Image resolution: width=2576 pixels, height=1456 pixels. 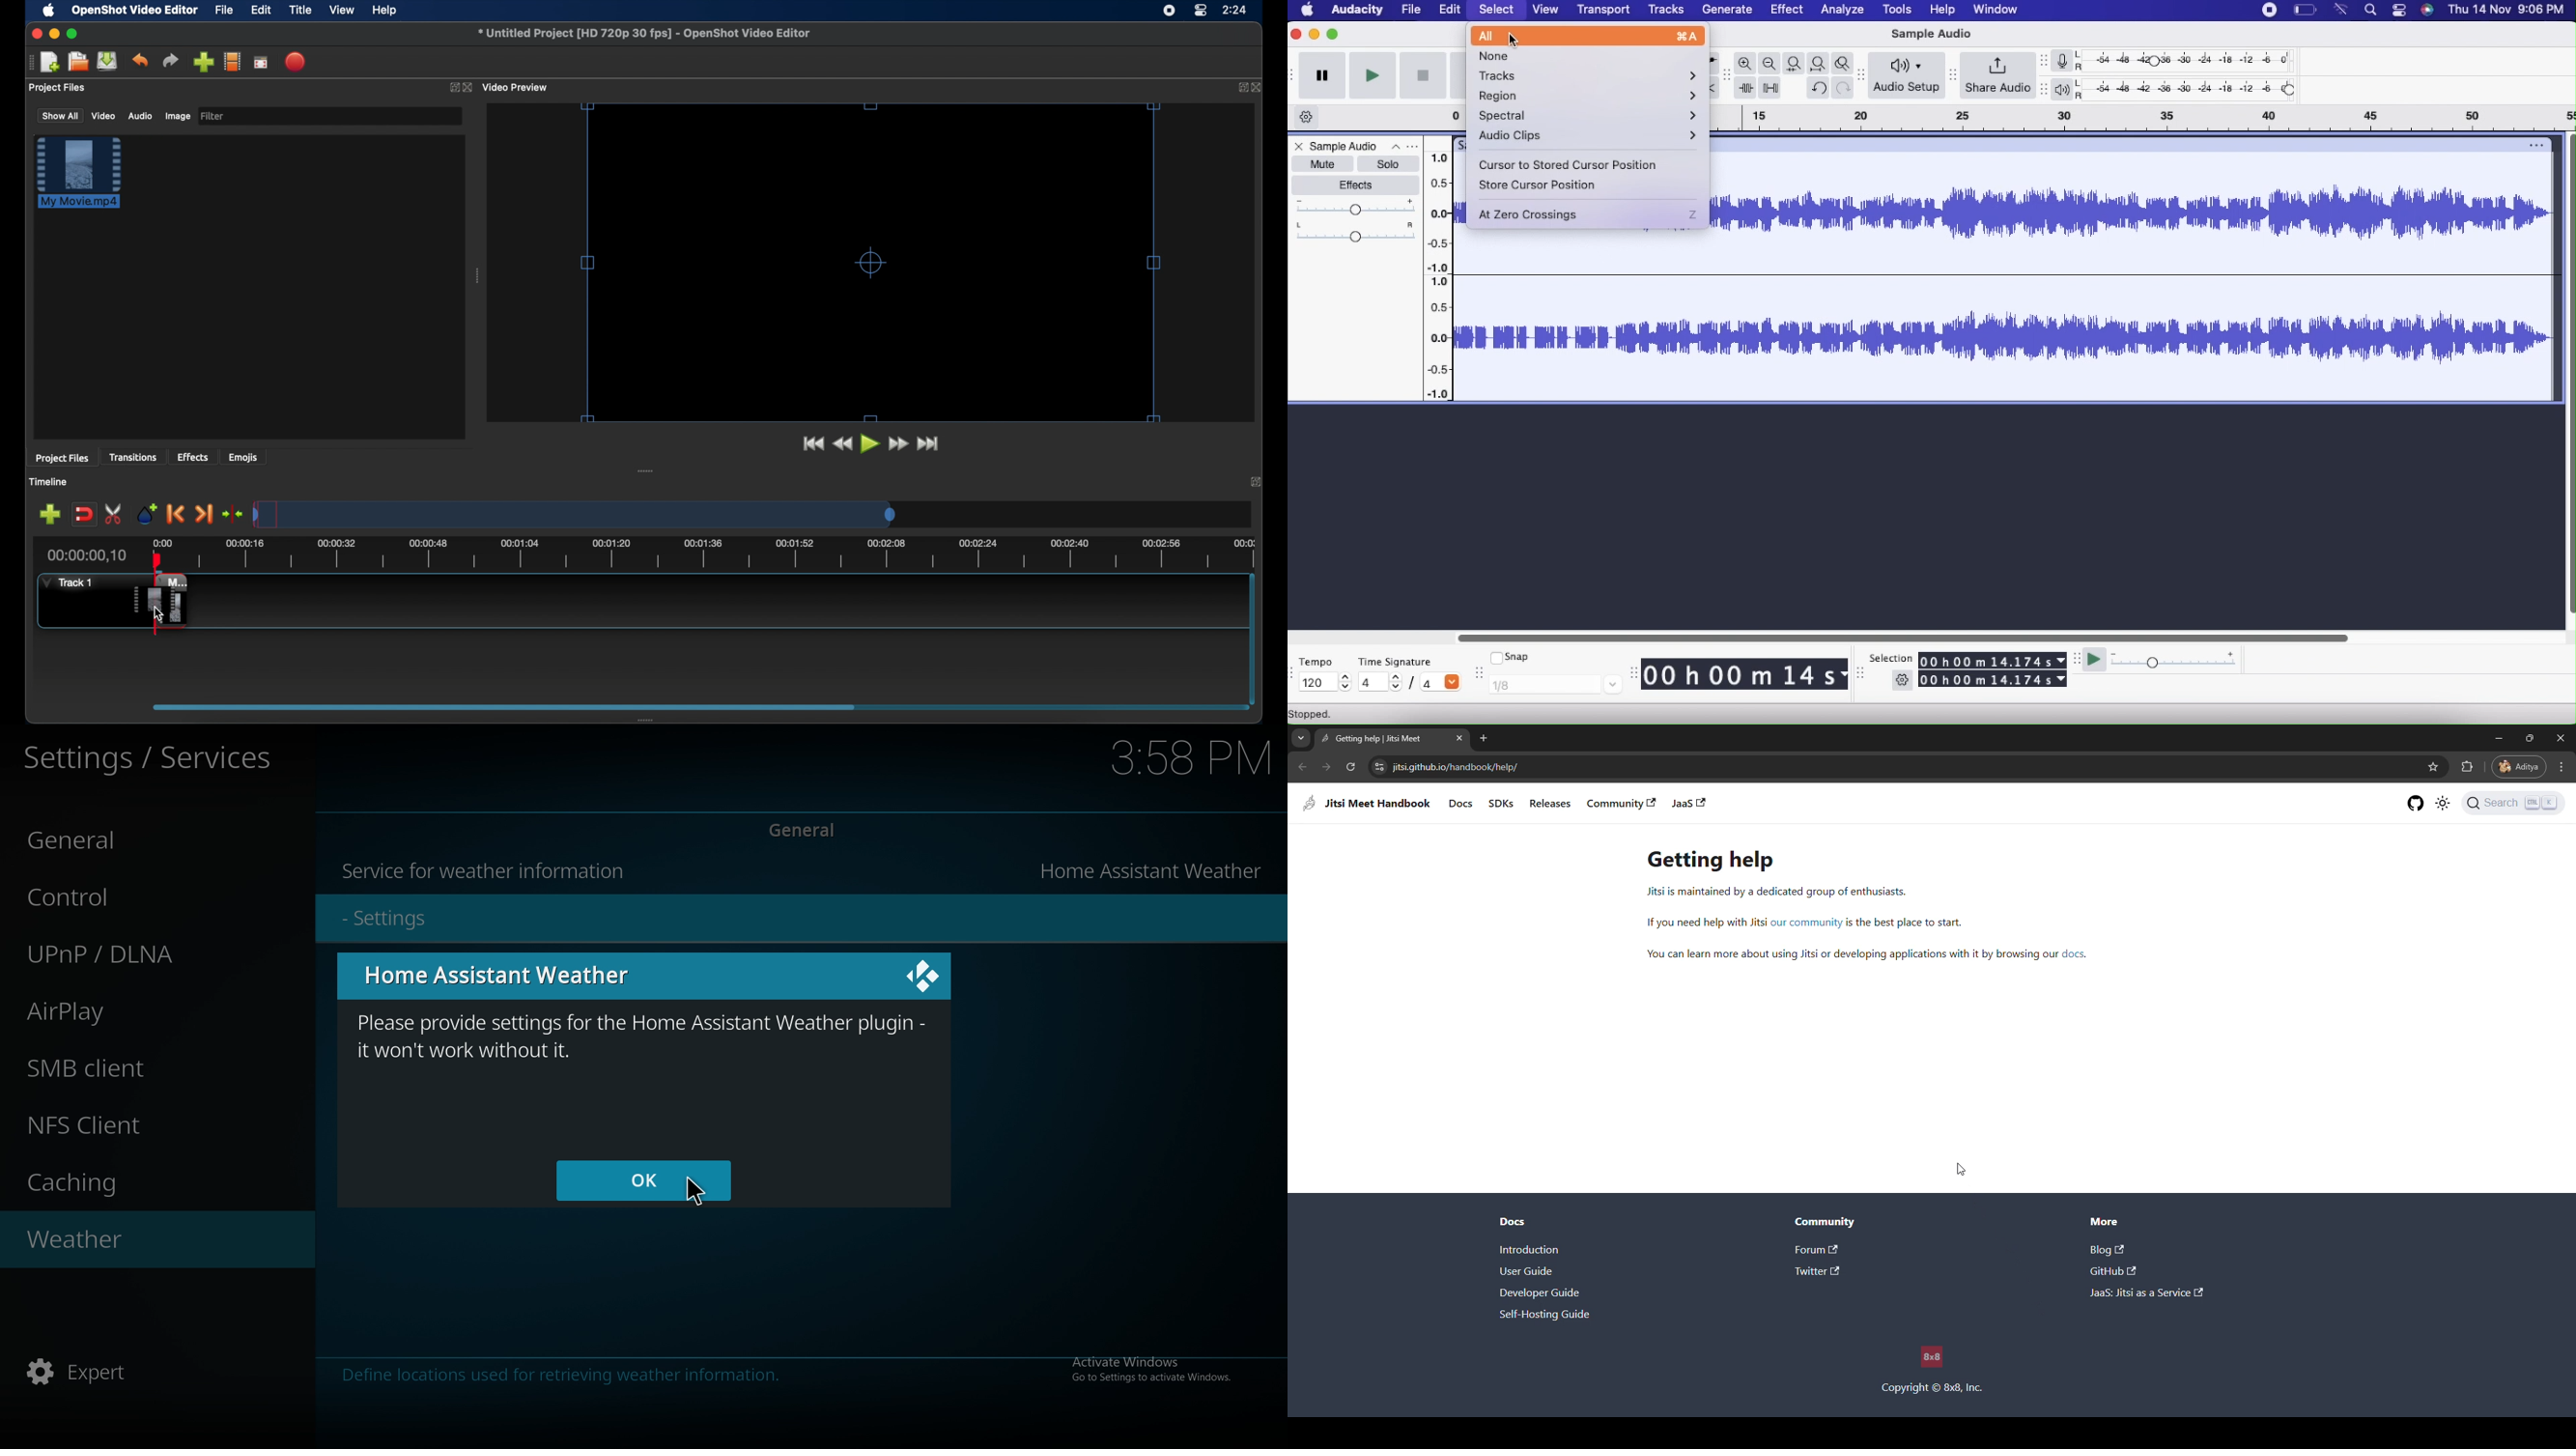 I want to click on releases, so click(x=1548, y=802).